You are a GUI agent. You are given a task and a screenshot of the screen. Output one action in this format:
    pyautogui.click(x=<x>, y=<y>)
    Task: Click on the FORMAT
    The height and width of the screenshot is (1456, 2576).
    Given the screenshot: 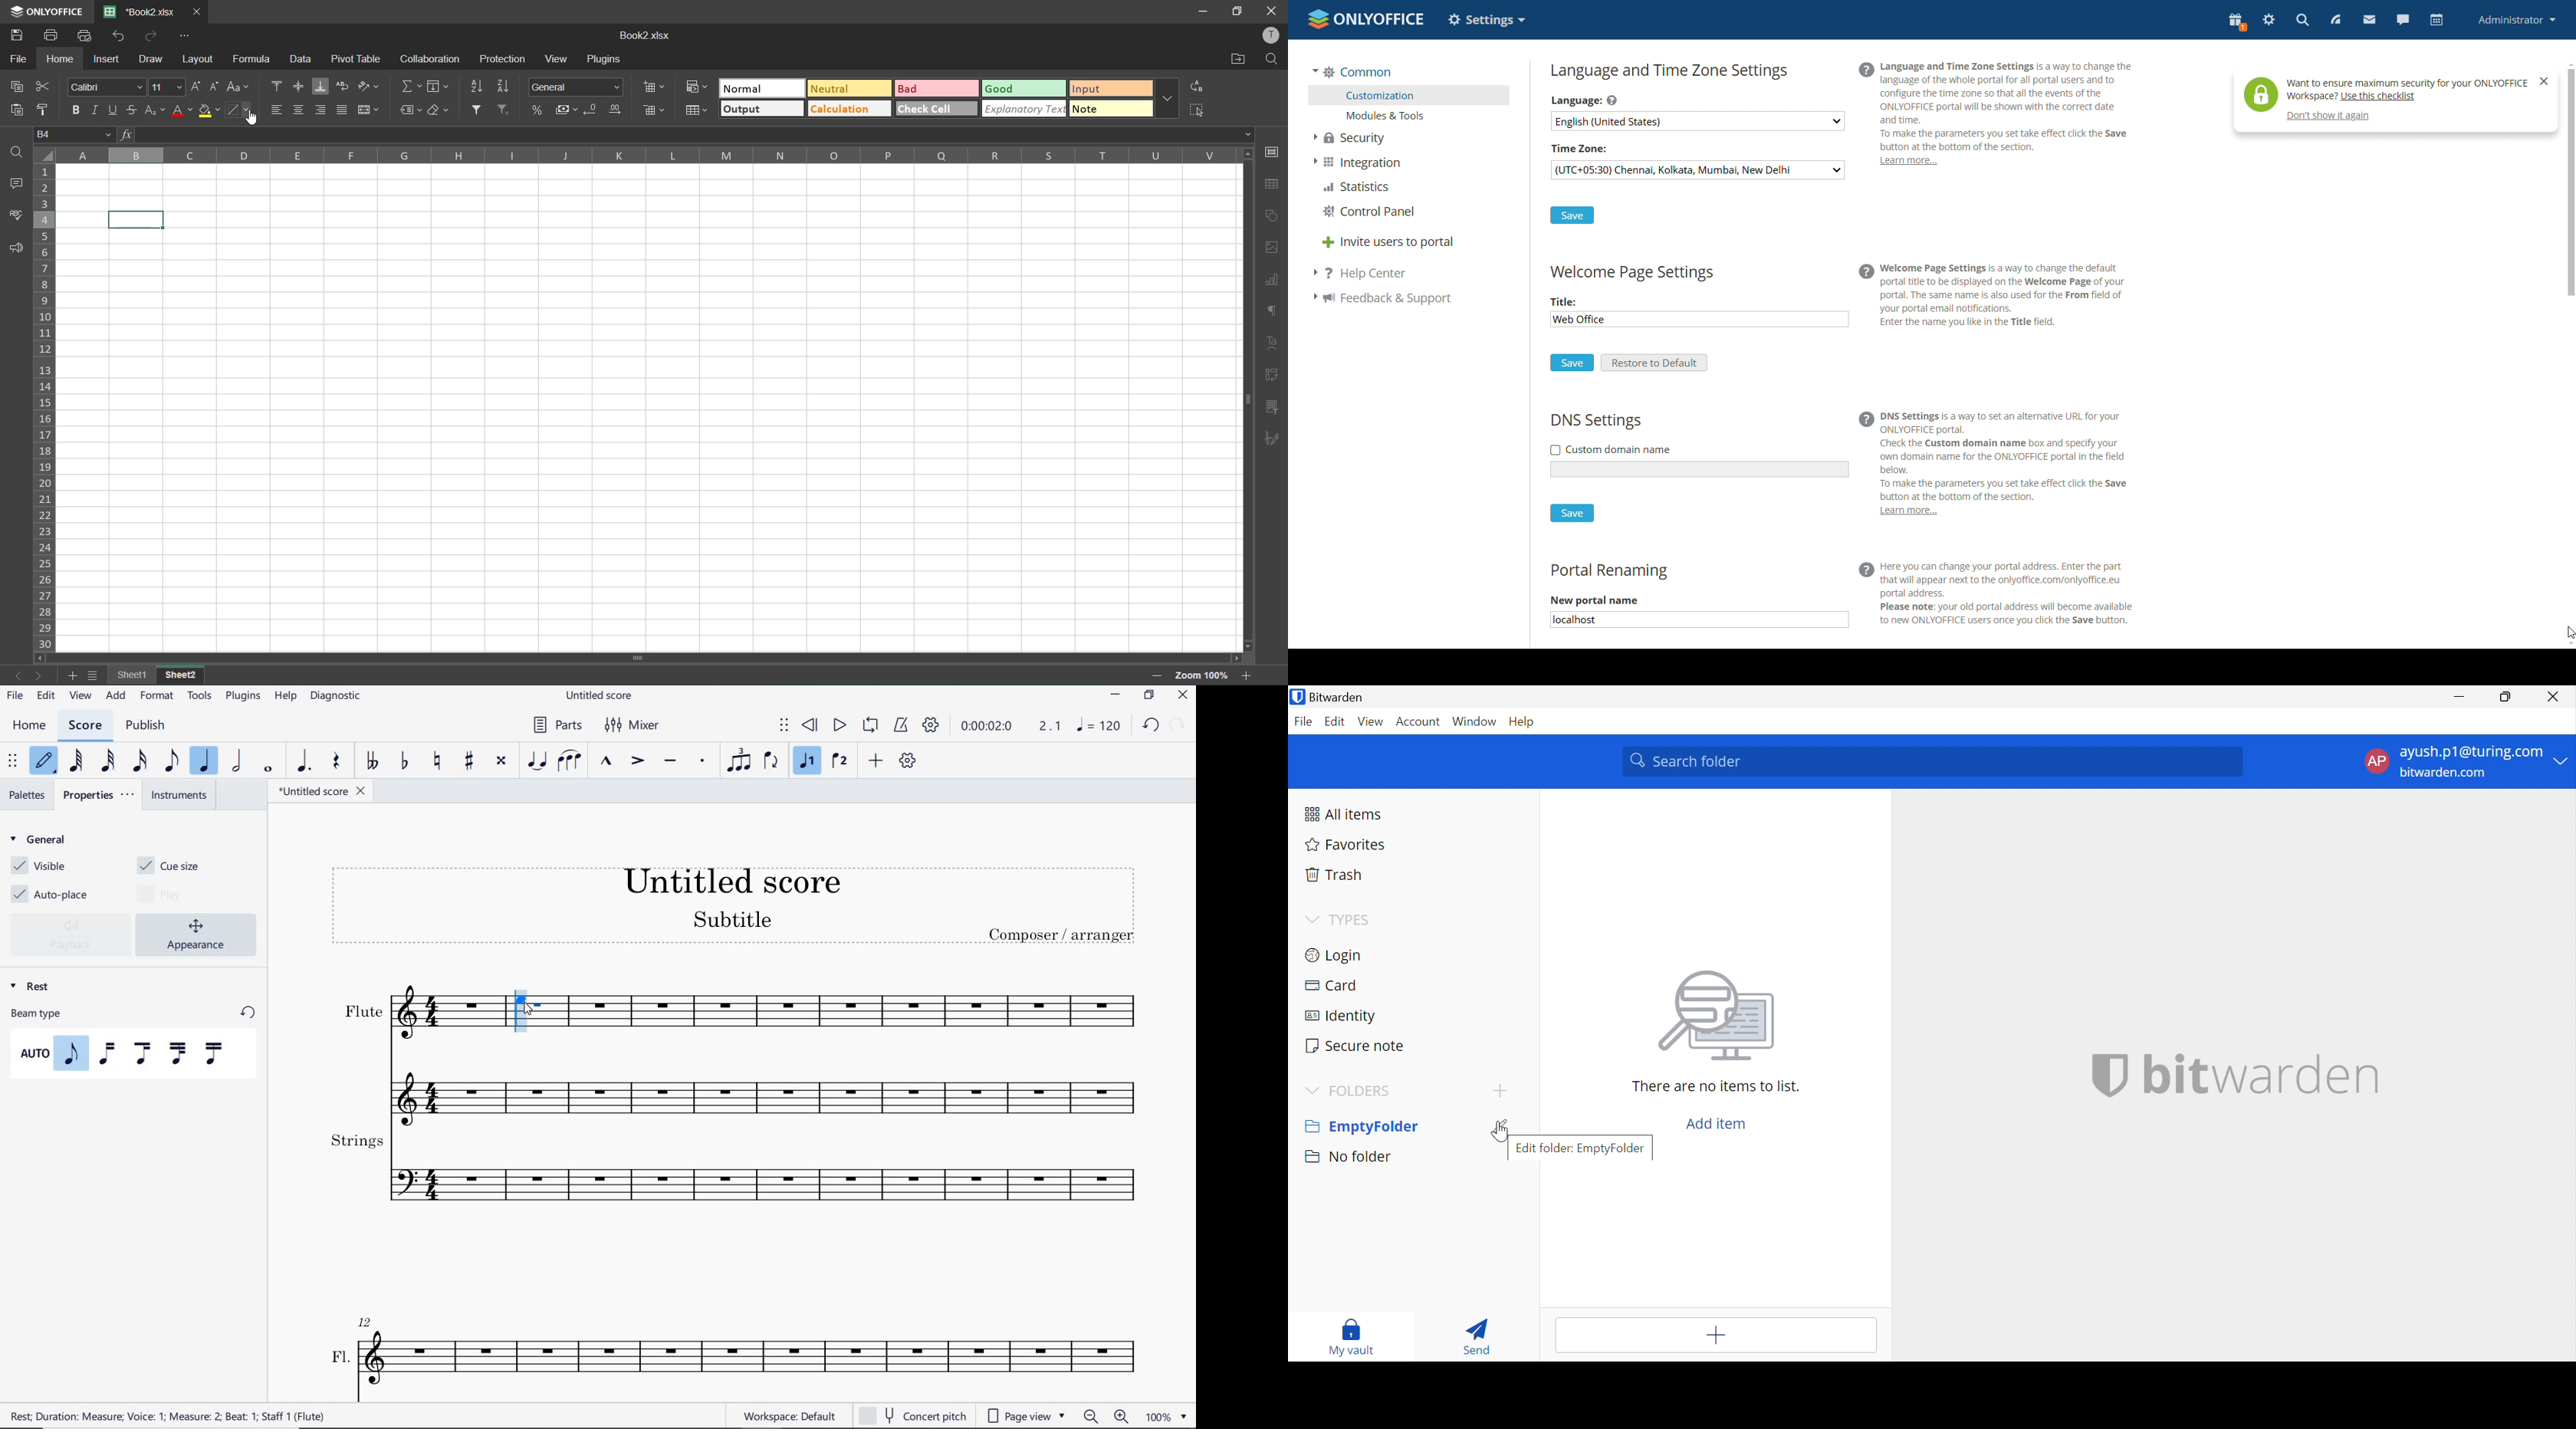 What is the action you would take?
    pyautogui.click(x=158, y=695)
    